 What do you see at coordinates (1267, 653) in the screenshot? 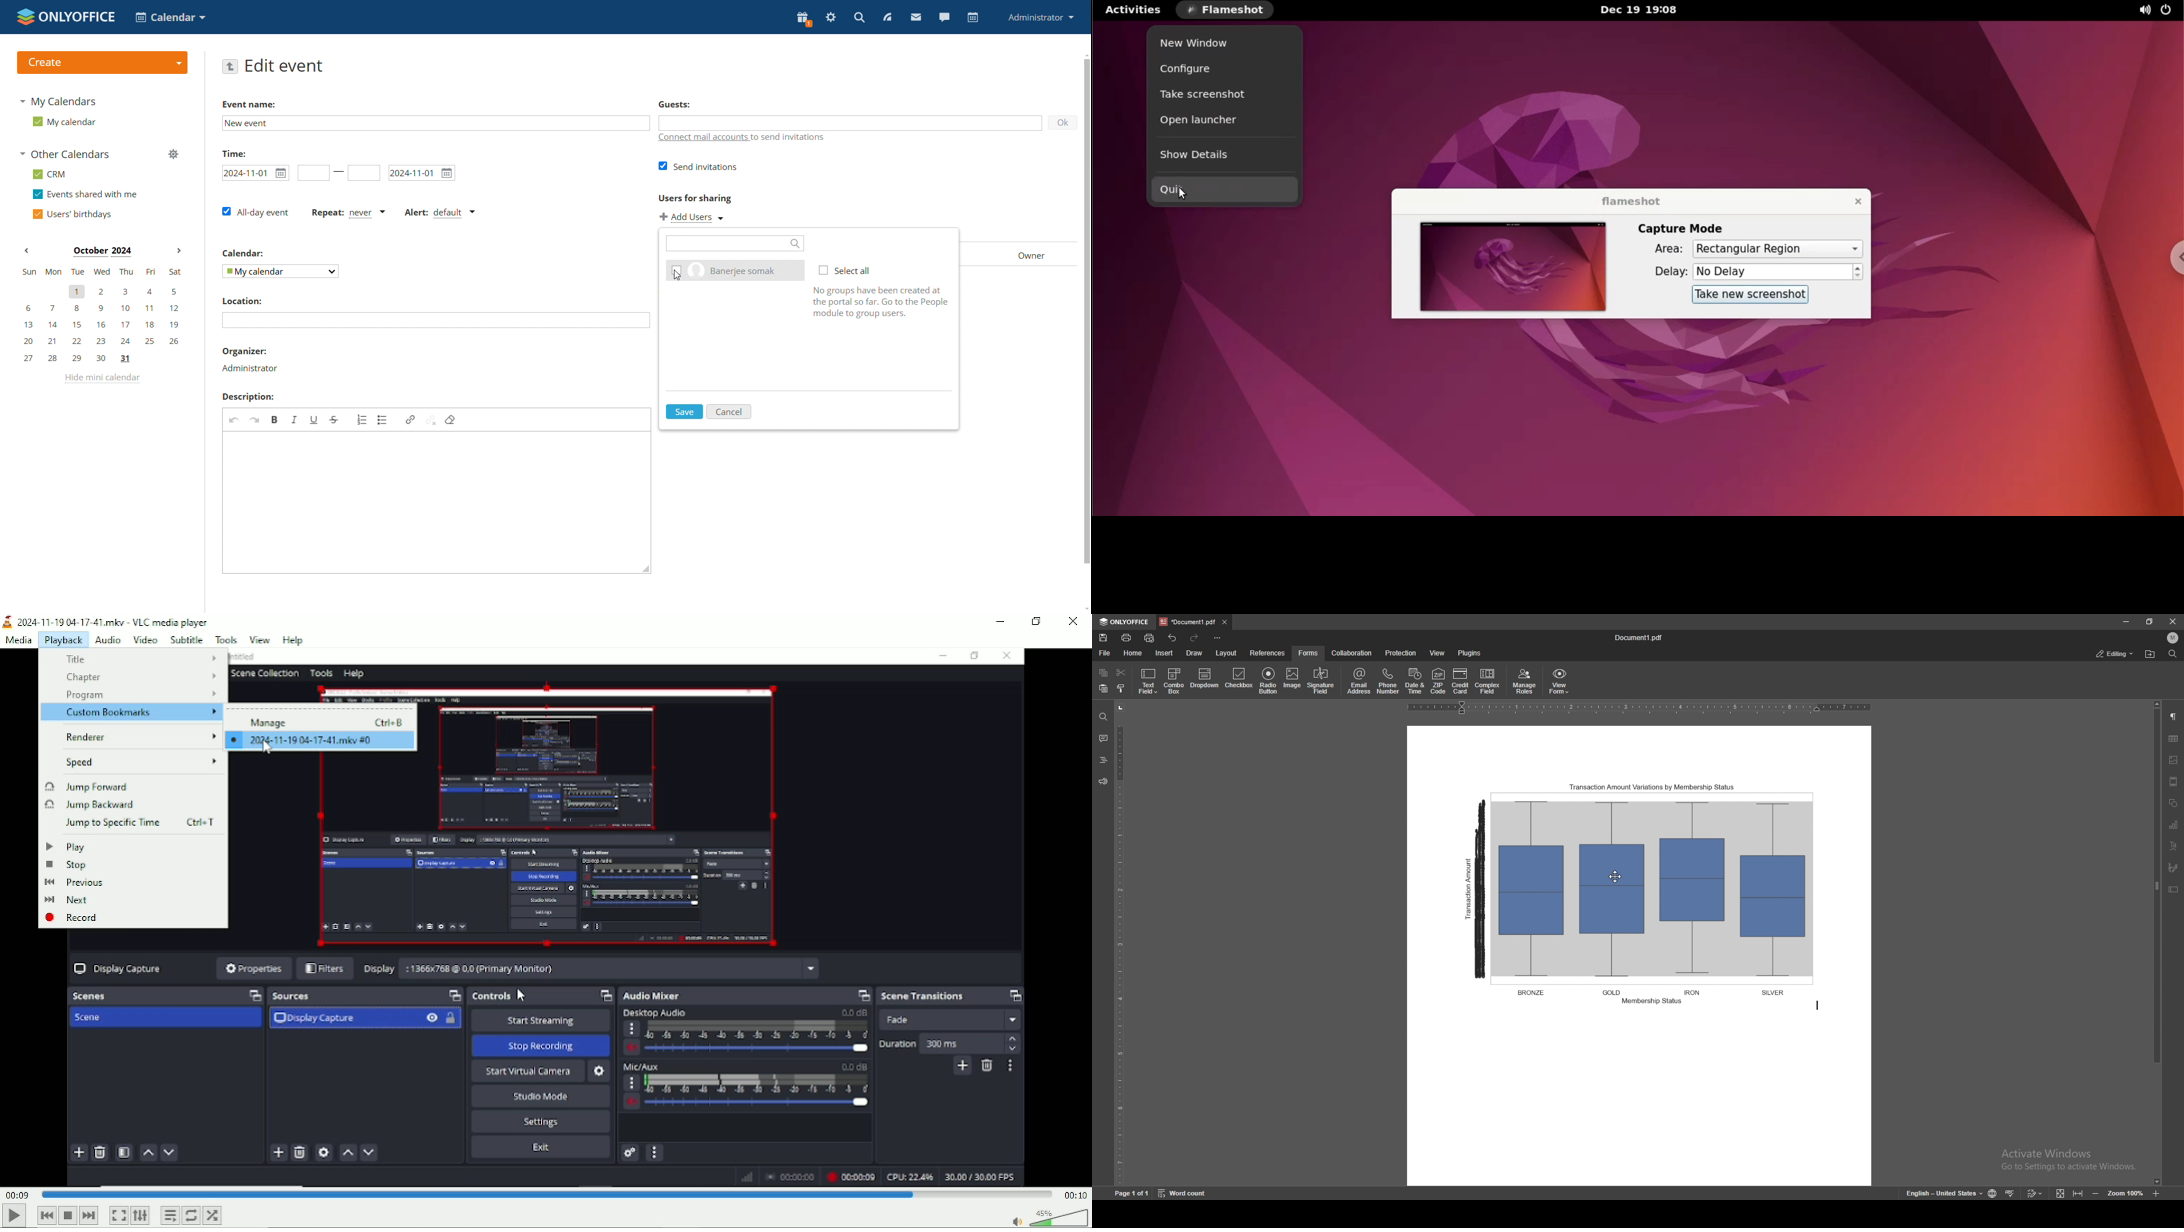
I see `references` at bounding box center [1267, 653].